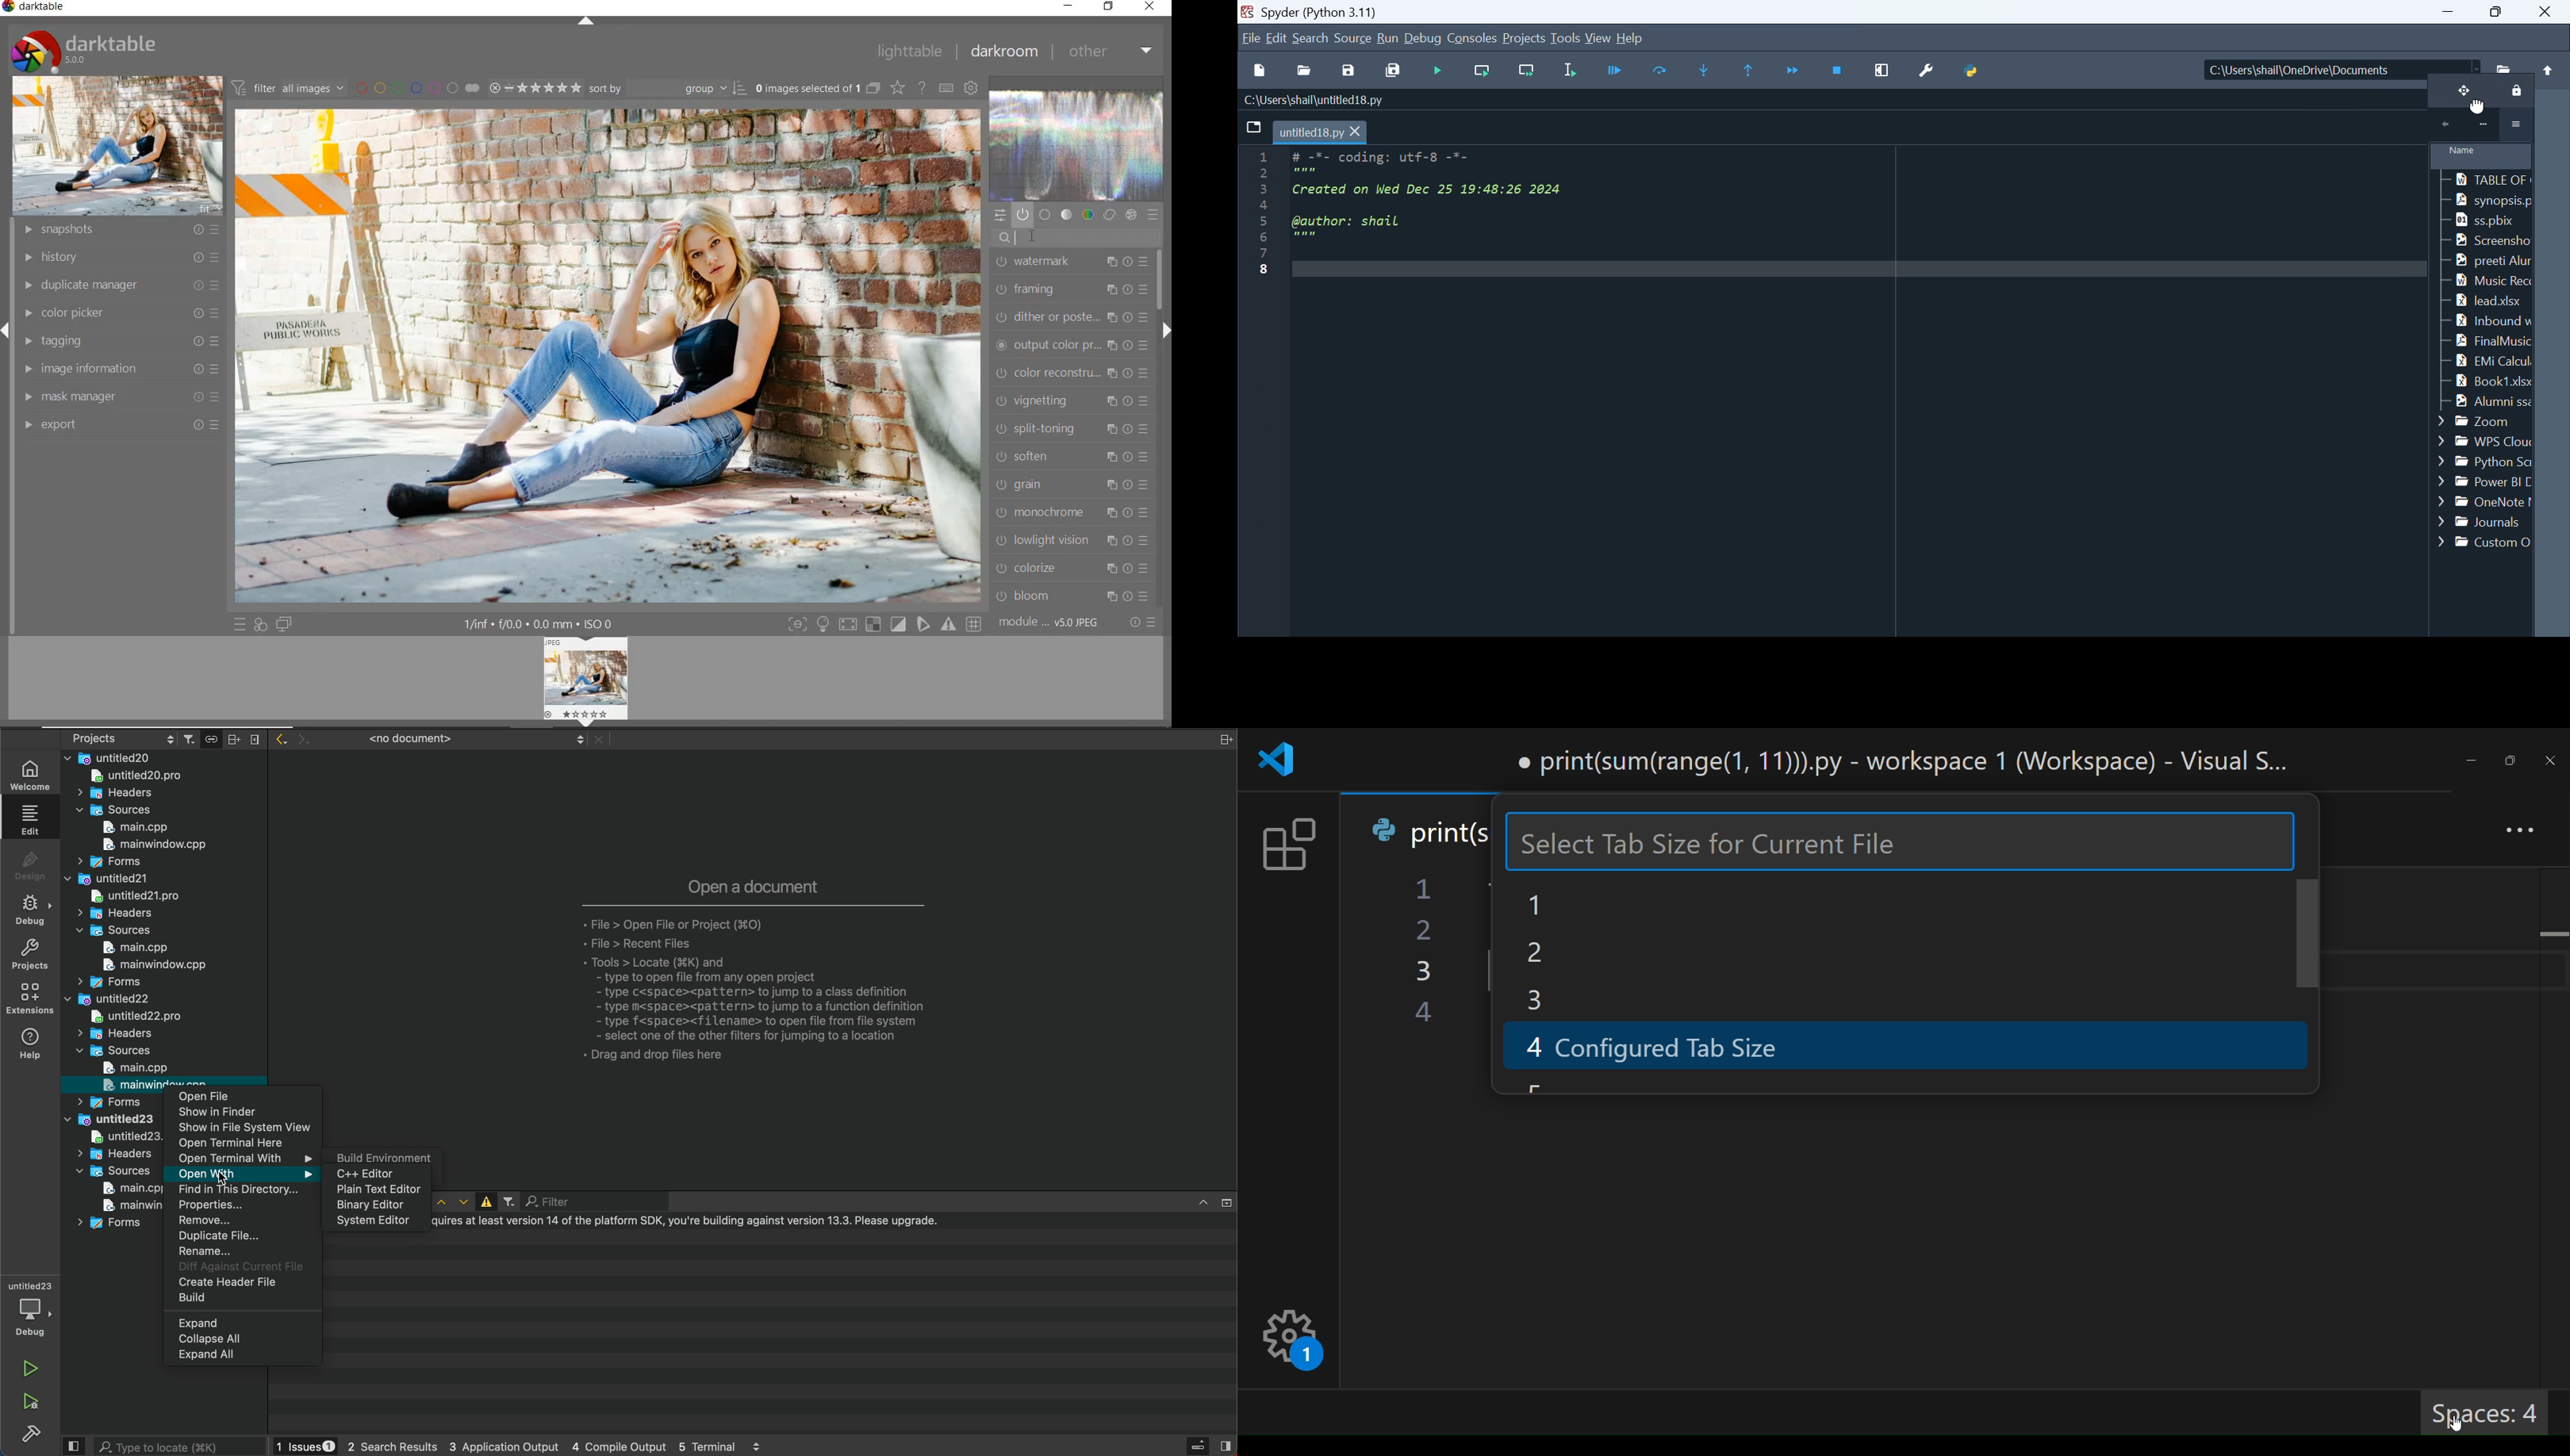 This screenshot has width=2576, height=1456. What do you see at coordinates (118, 810) in the screenshot?
I see `sources` at bounding box center [118, 810].